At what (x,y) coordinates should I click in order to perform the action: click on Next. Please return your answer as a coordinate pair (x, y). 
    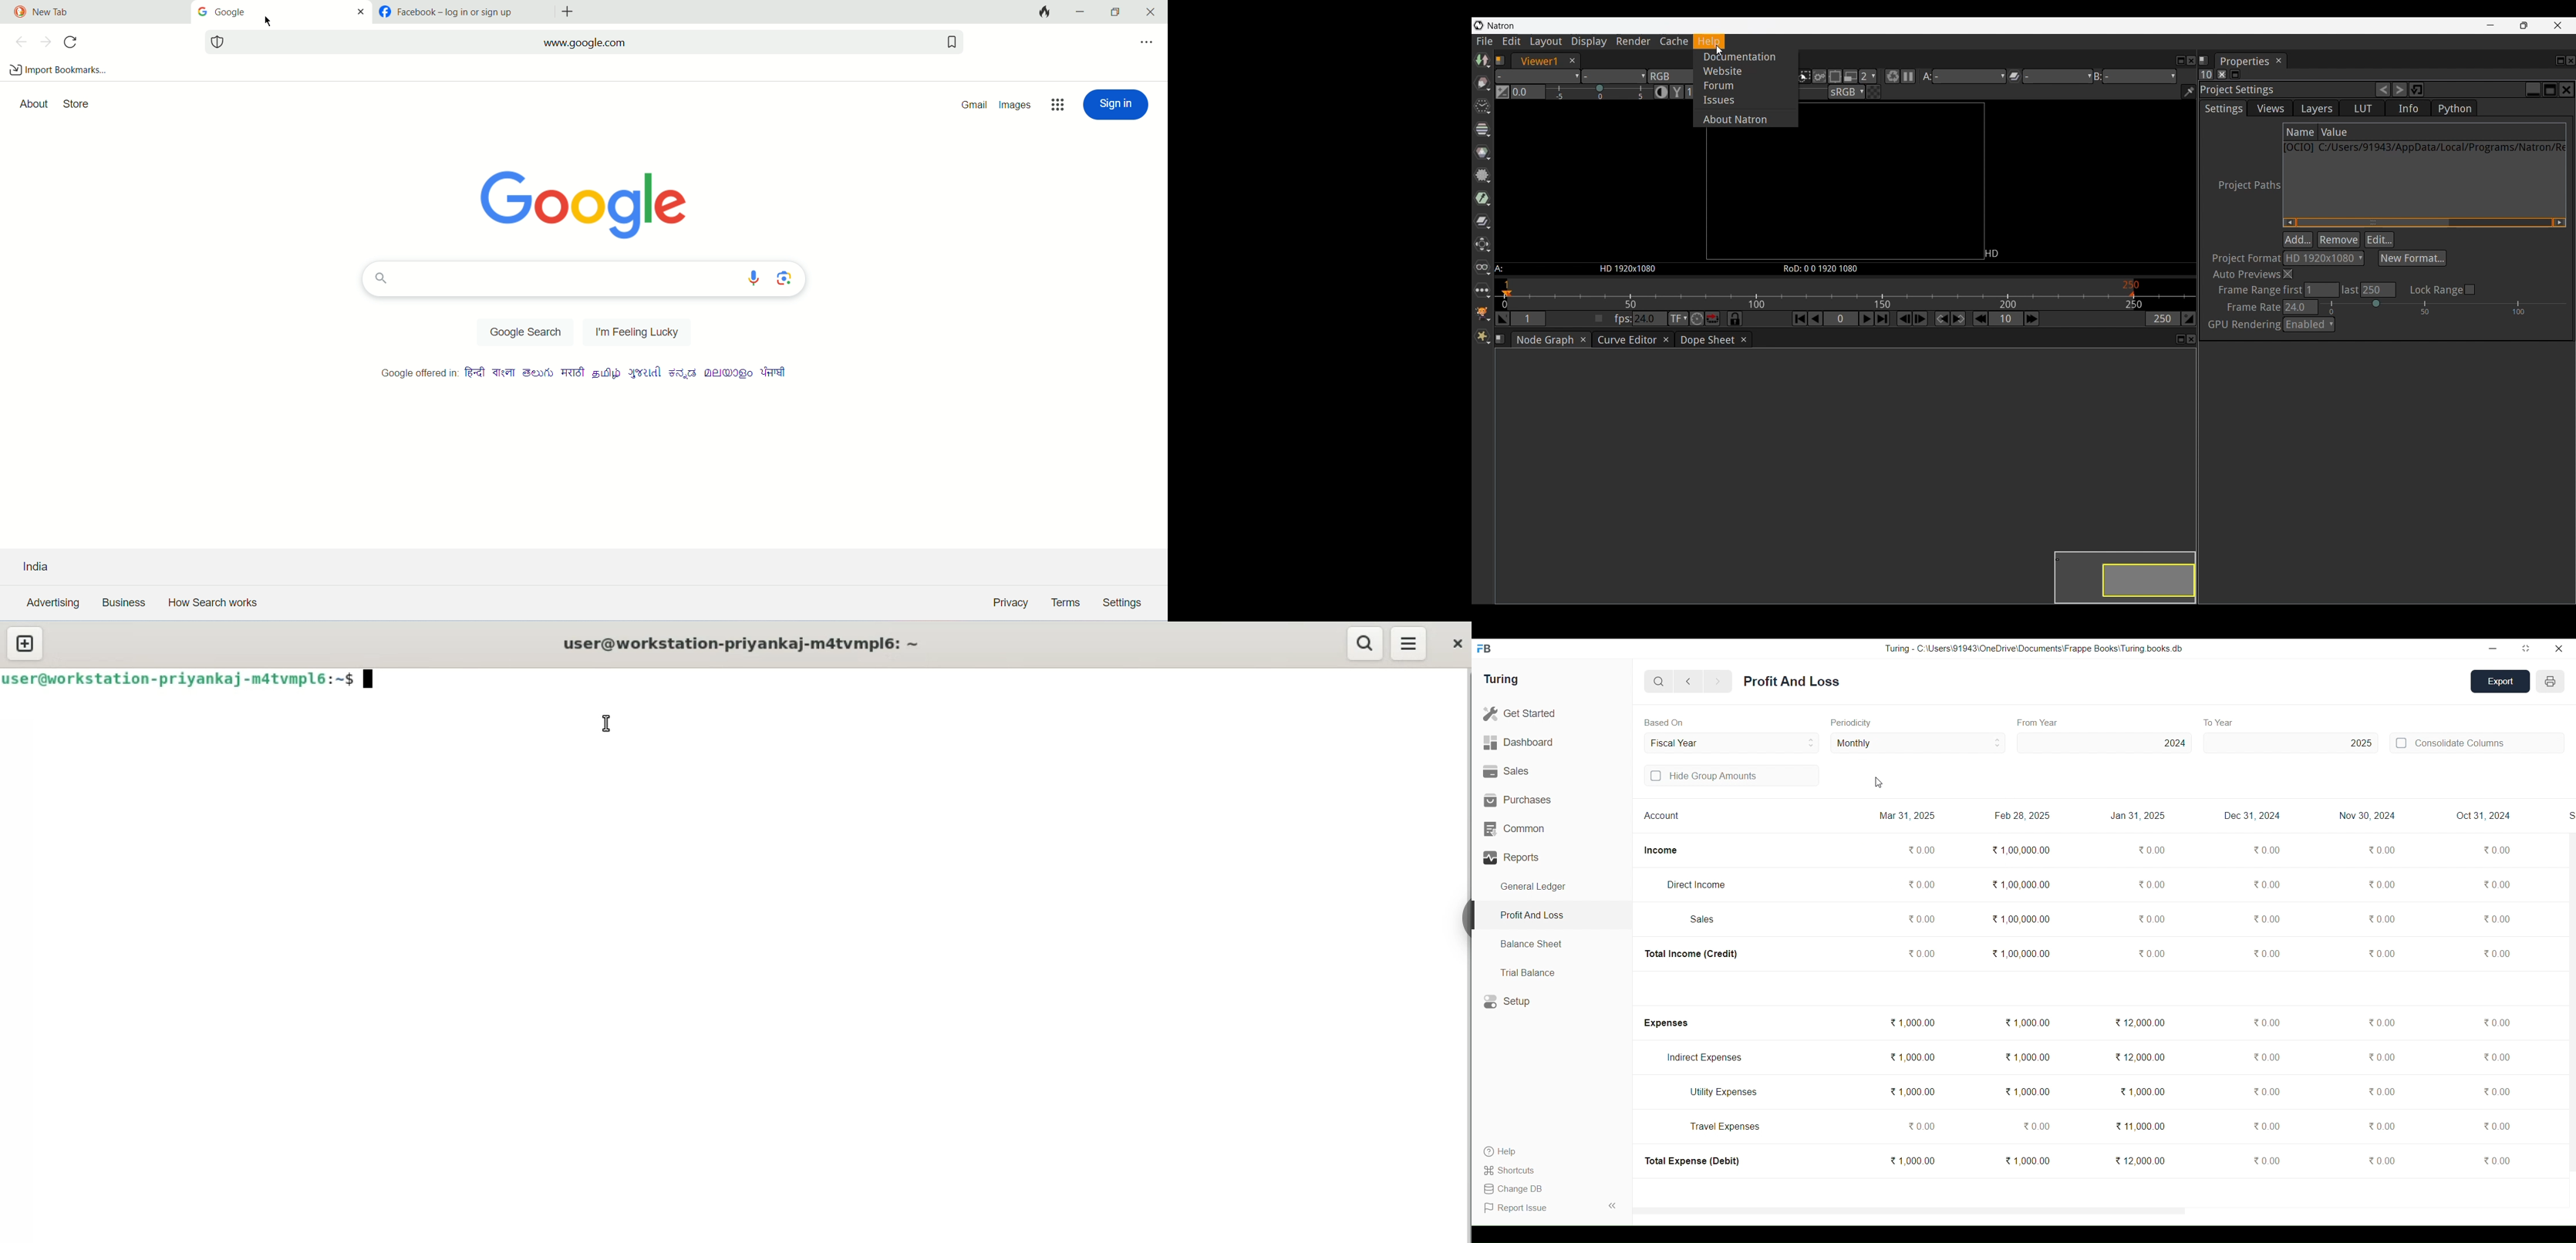
    Looking at the image, I should click on (1718, 682).